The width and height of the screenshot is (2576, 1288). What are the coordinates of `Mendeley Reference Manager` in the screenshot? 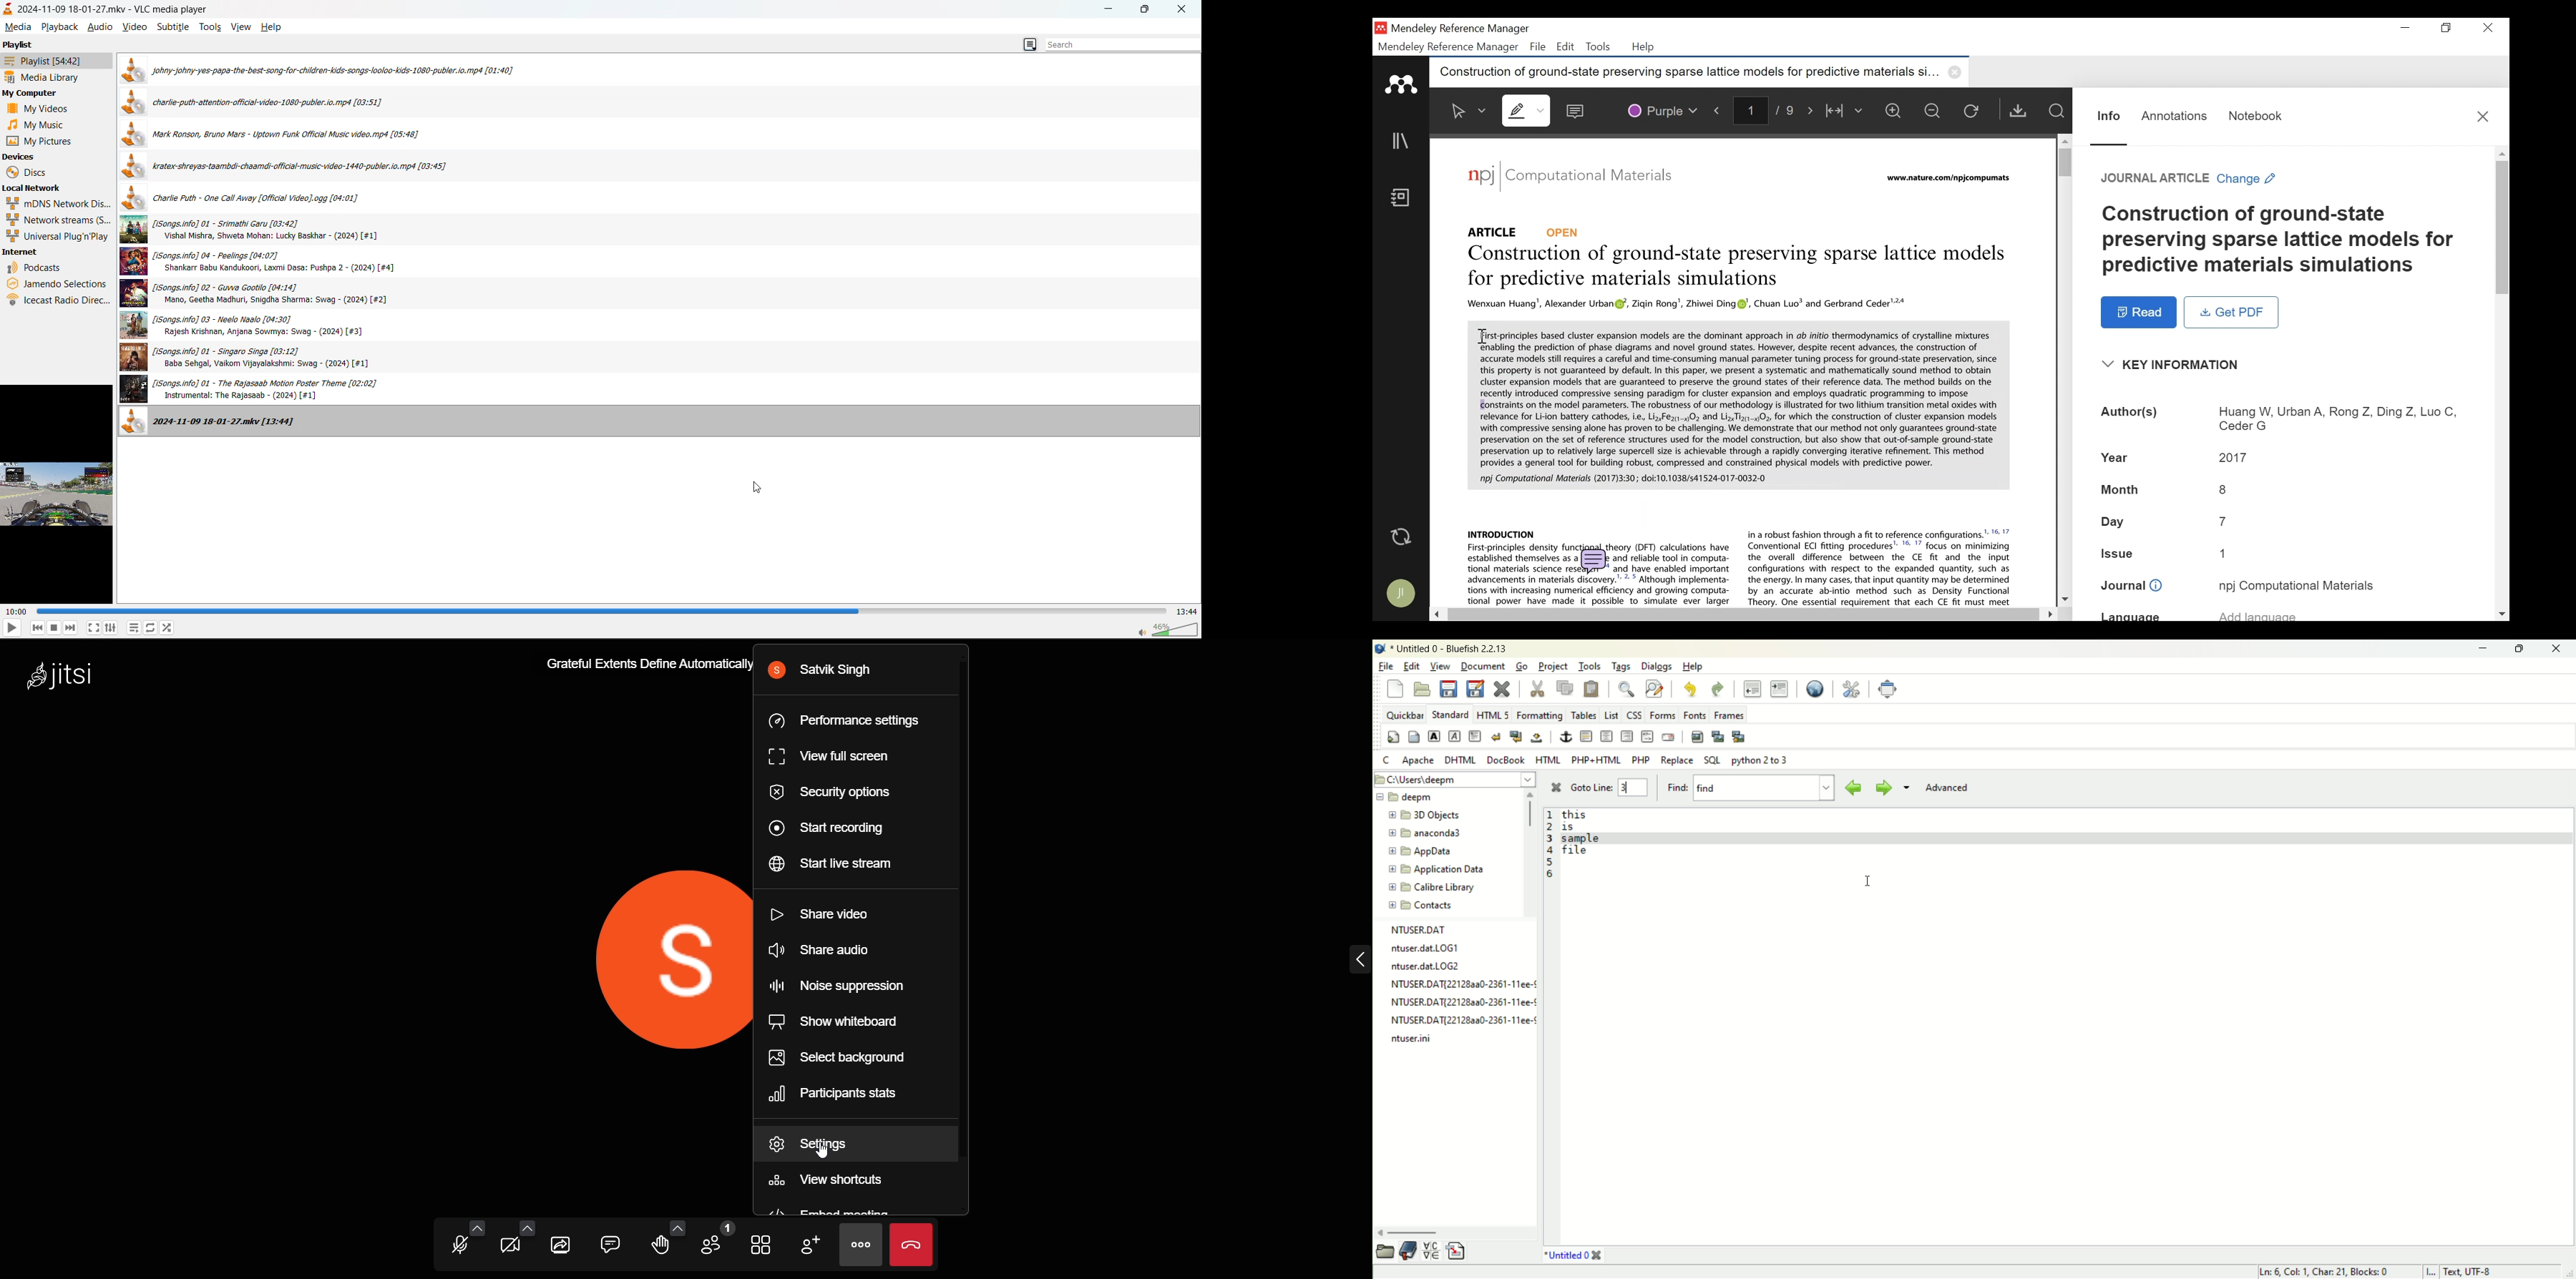 It's located at (1449, 47).